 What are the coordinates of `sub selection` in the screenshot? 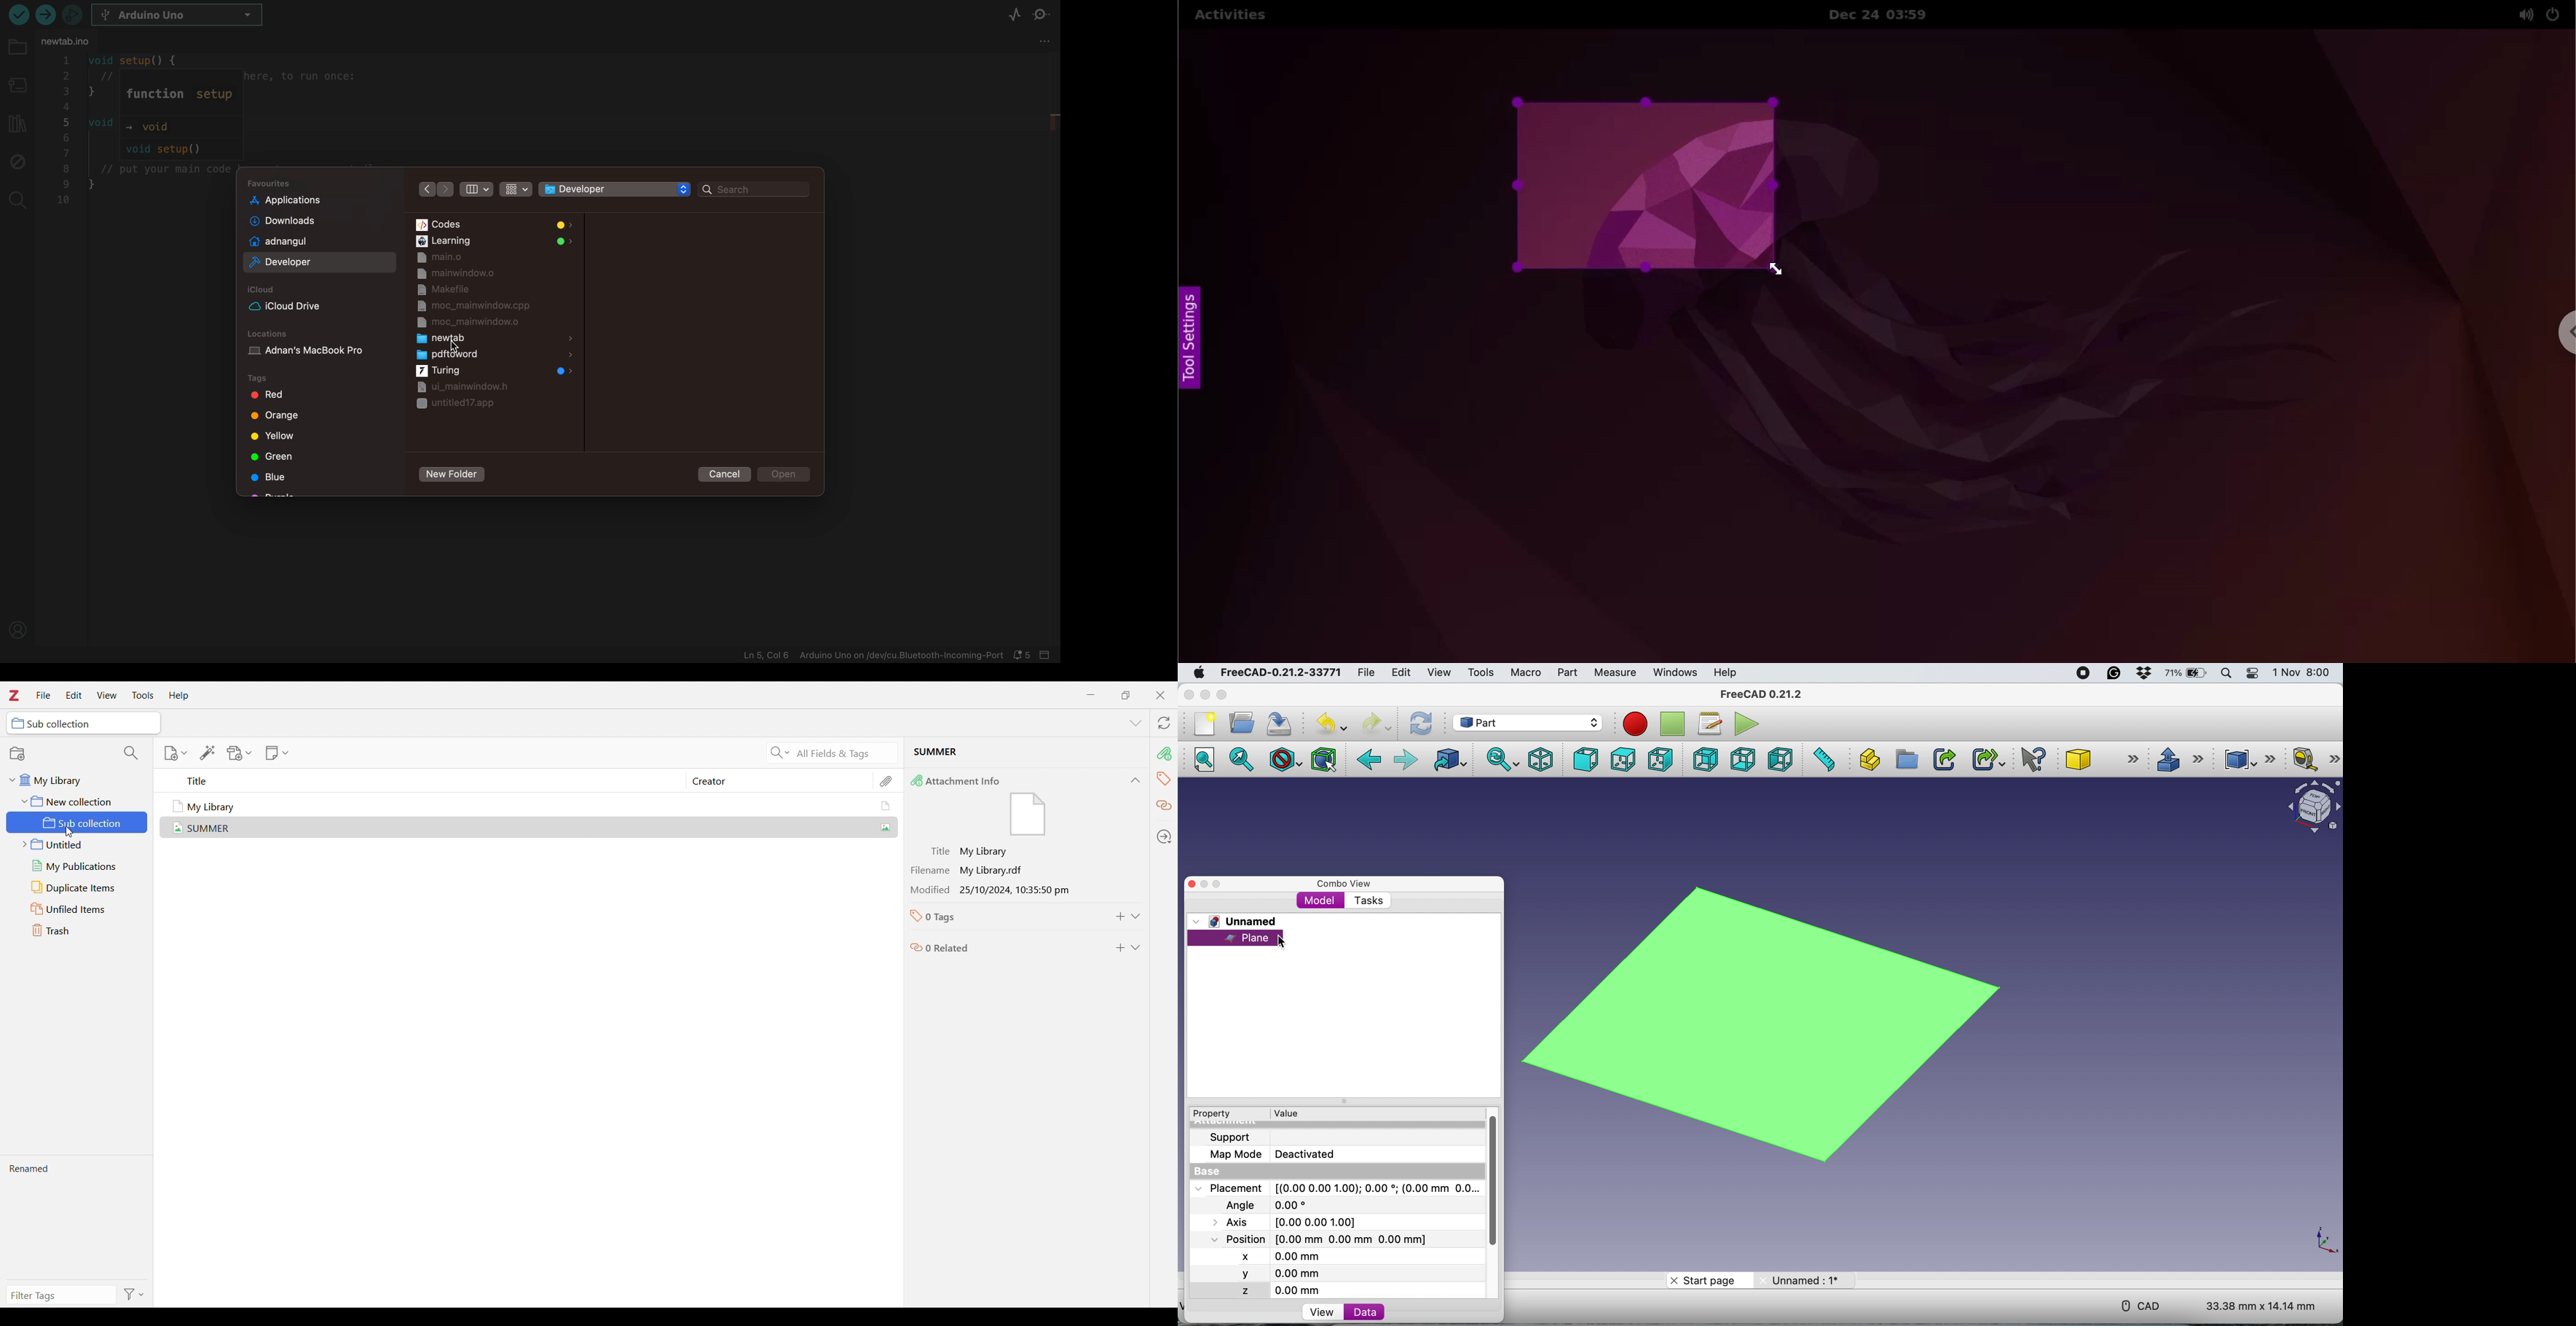 It's located at (84, 723).